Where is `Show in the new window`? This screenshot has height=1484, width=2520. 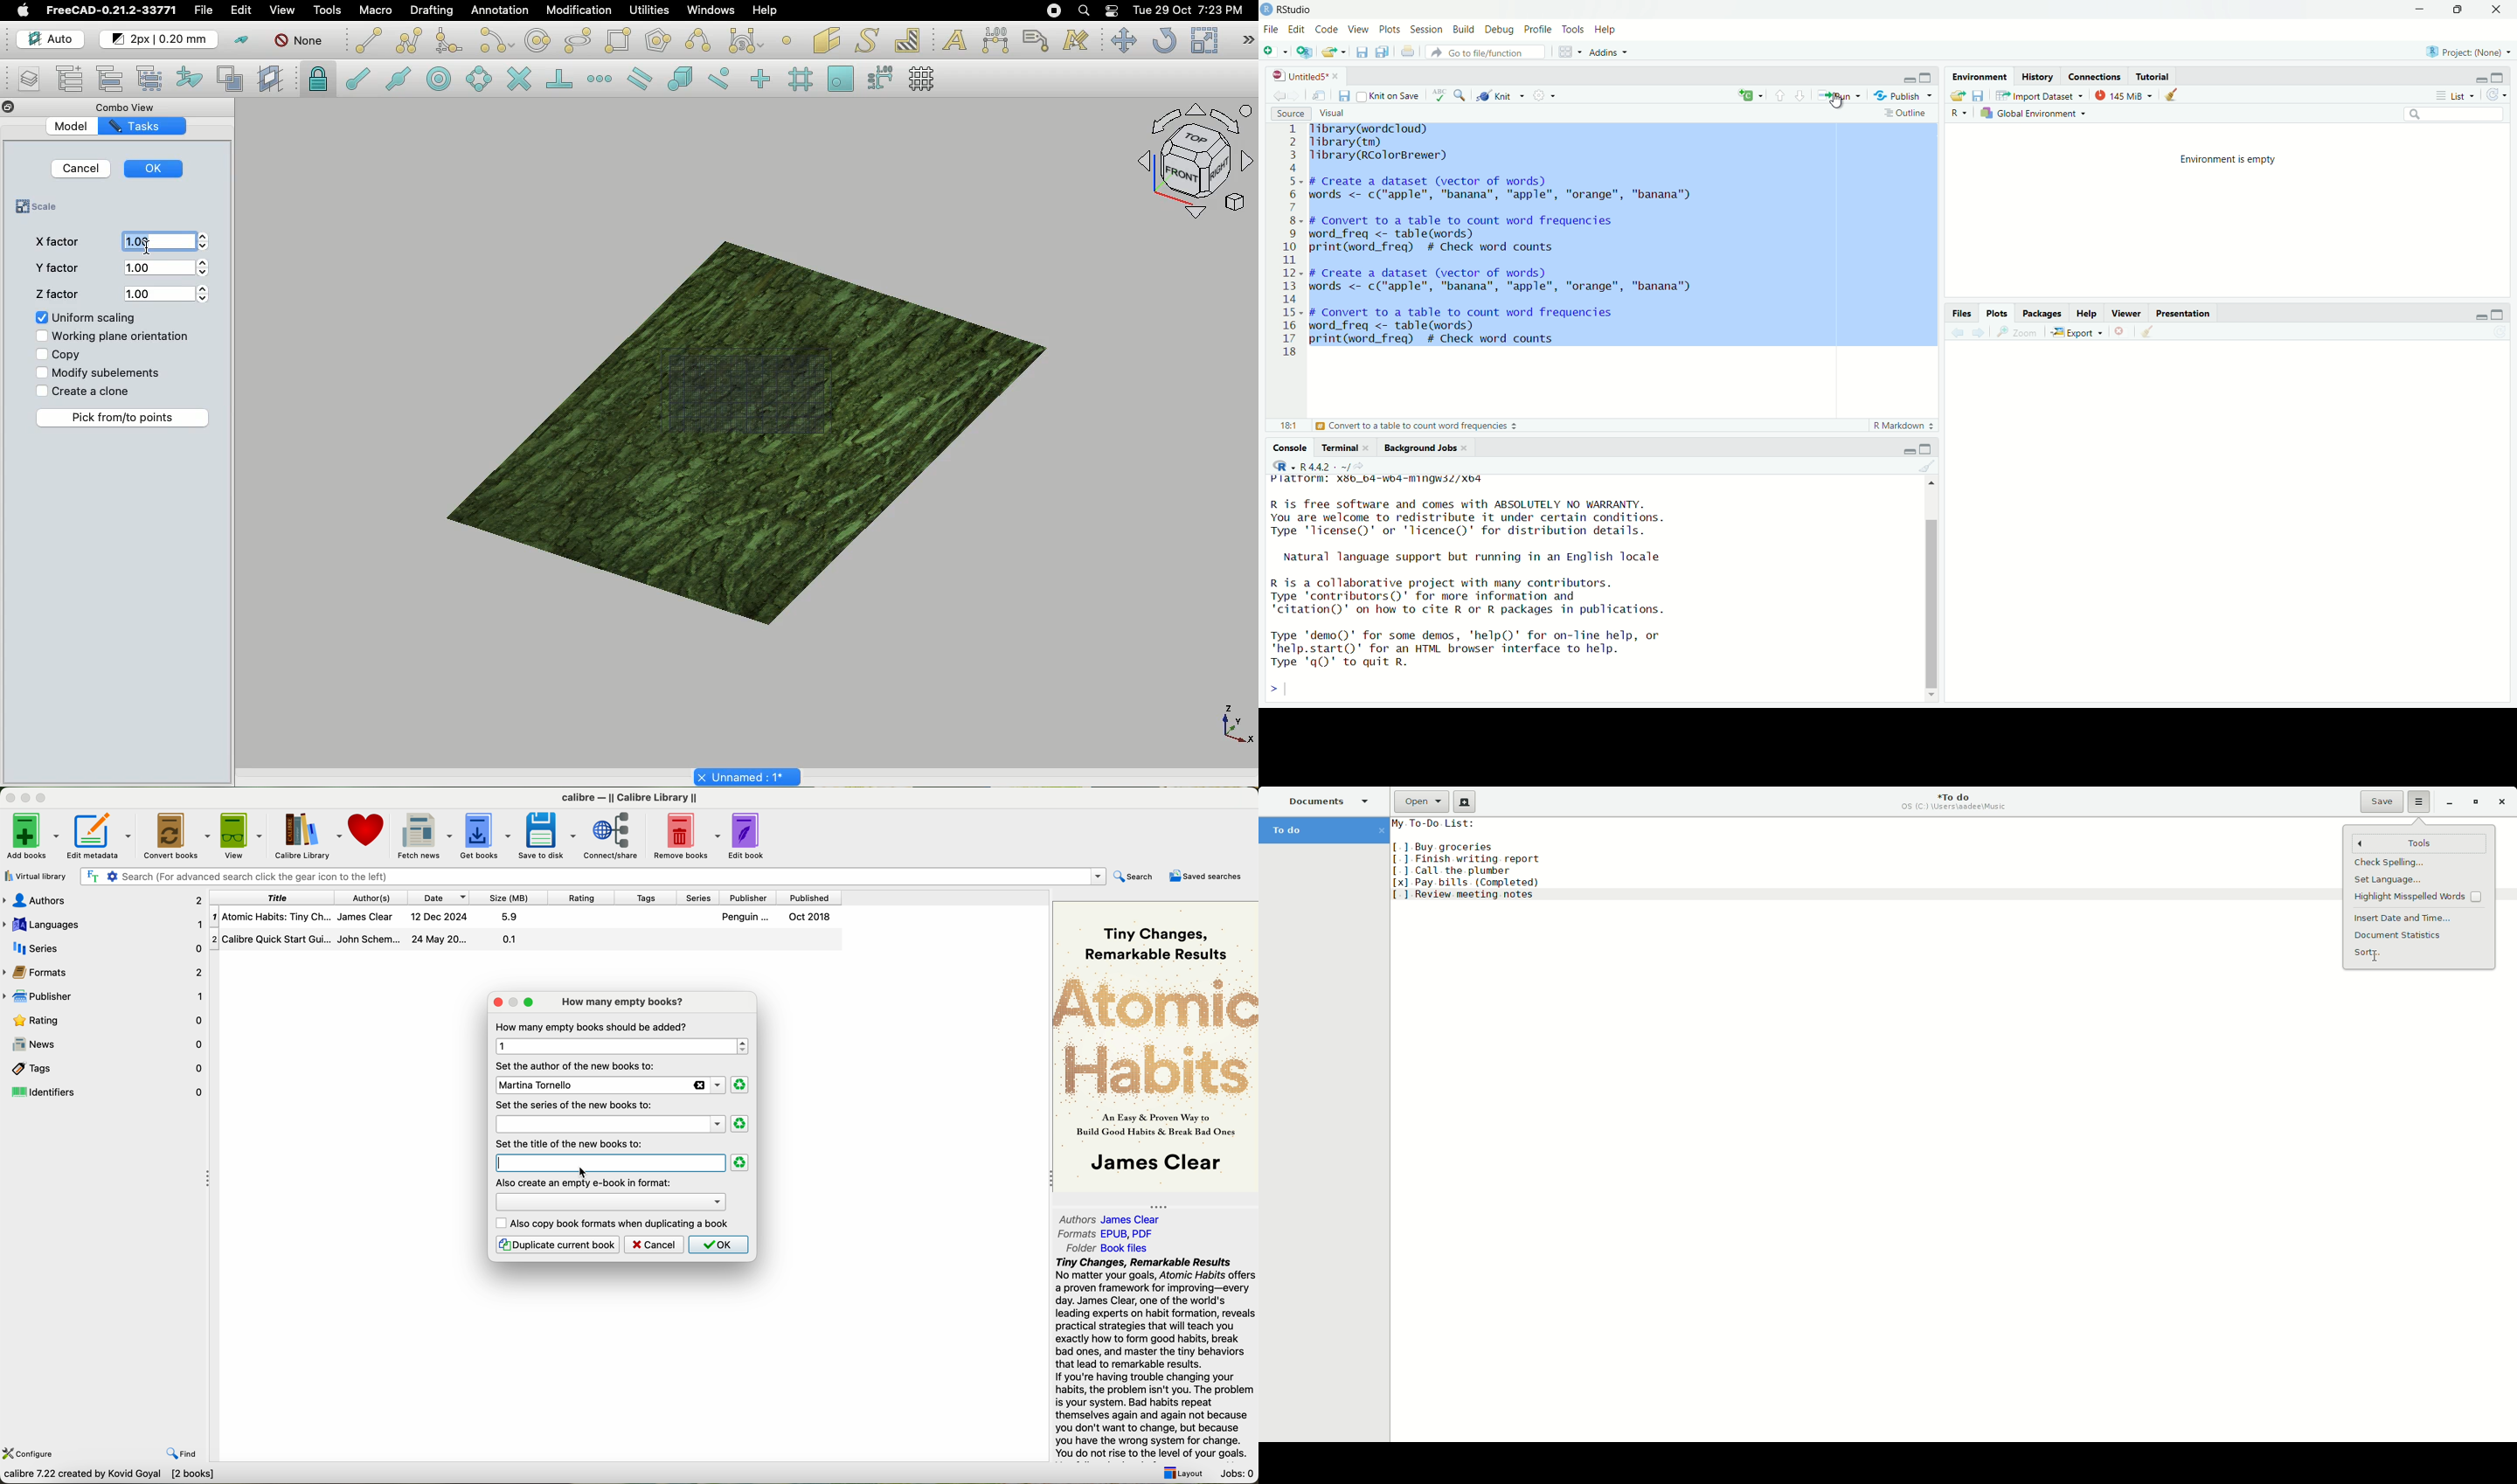 Show in the new window is located at coordinates (1317, 96).